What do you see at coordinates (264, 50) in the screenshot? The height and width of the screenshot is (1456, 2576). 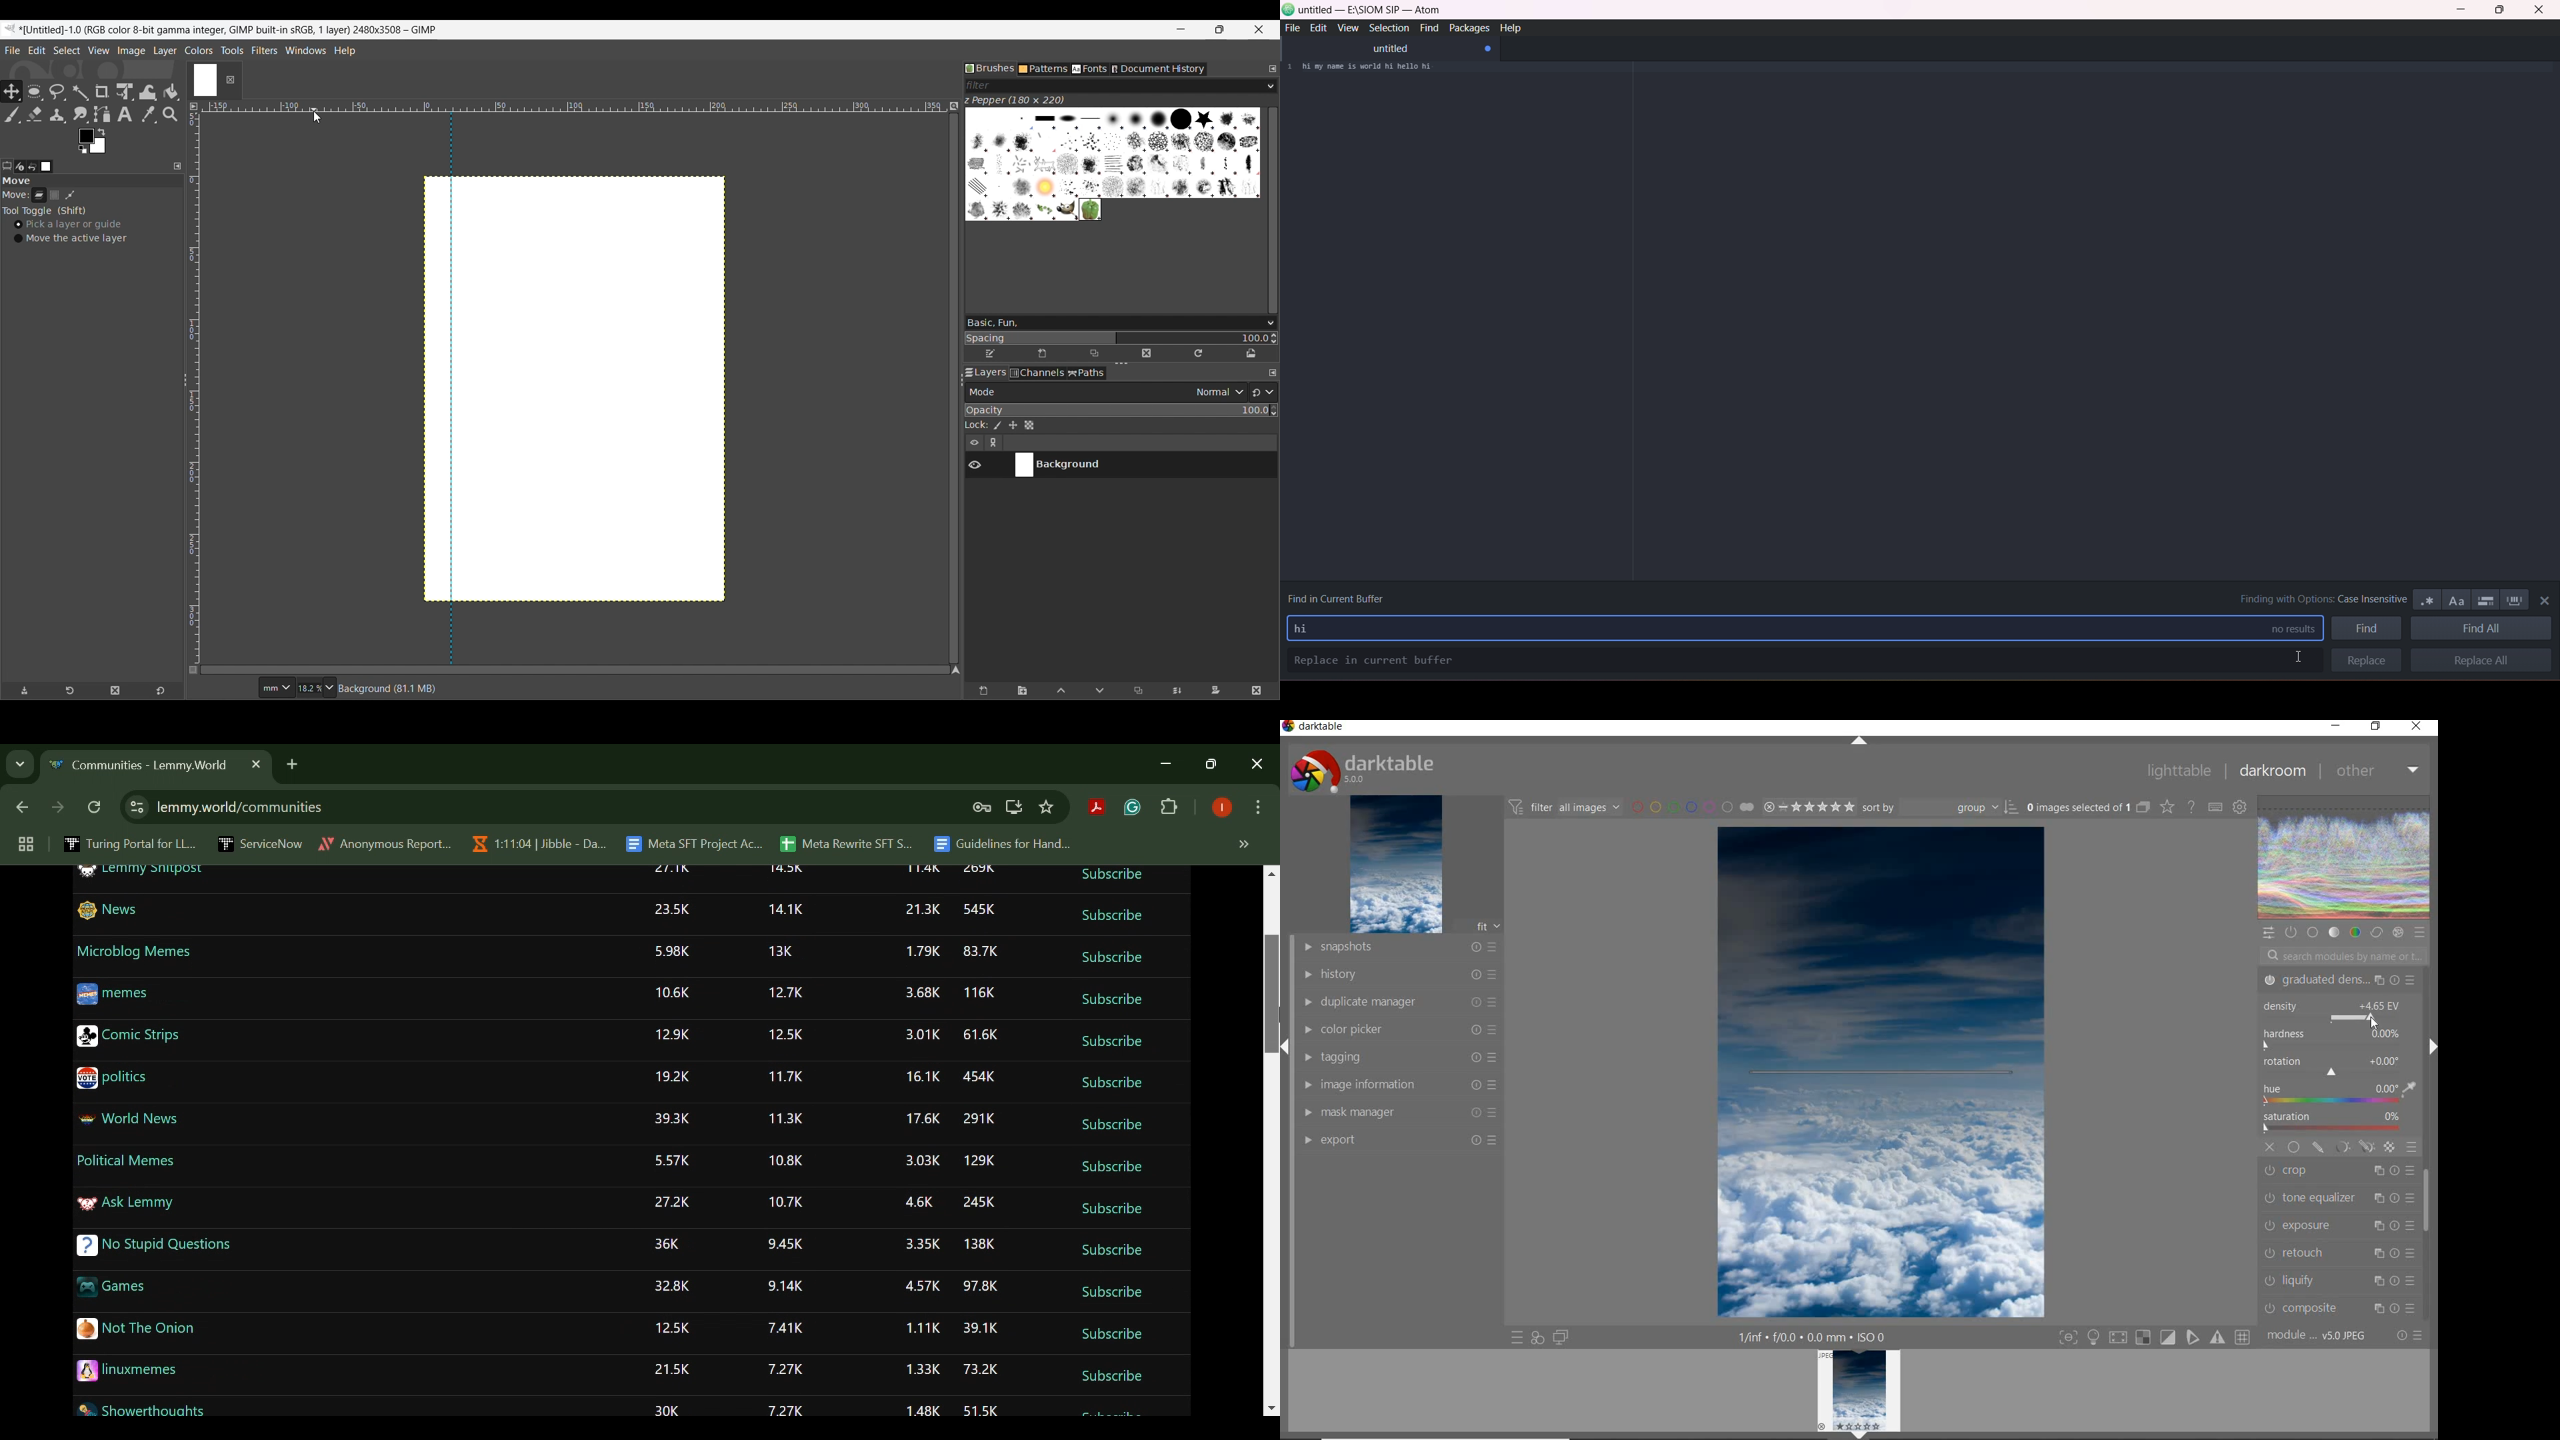 I see `Filters menu` at bounding box center [264, 50].